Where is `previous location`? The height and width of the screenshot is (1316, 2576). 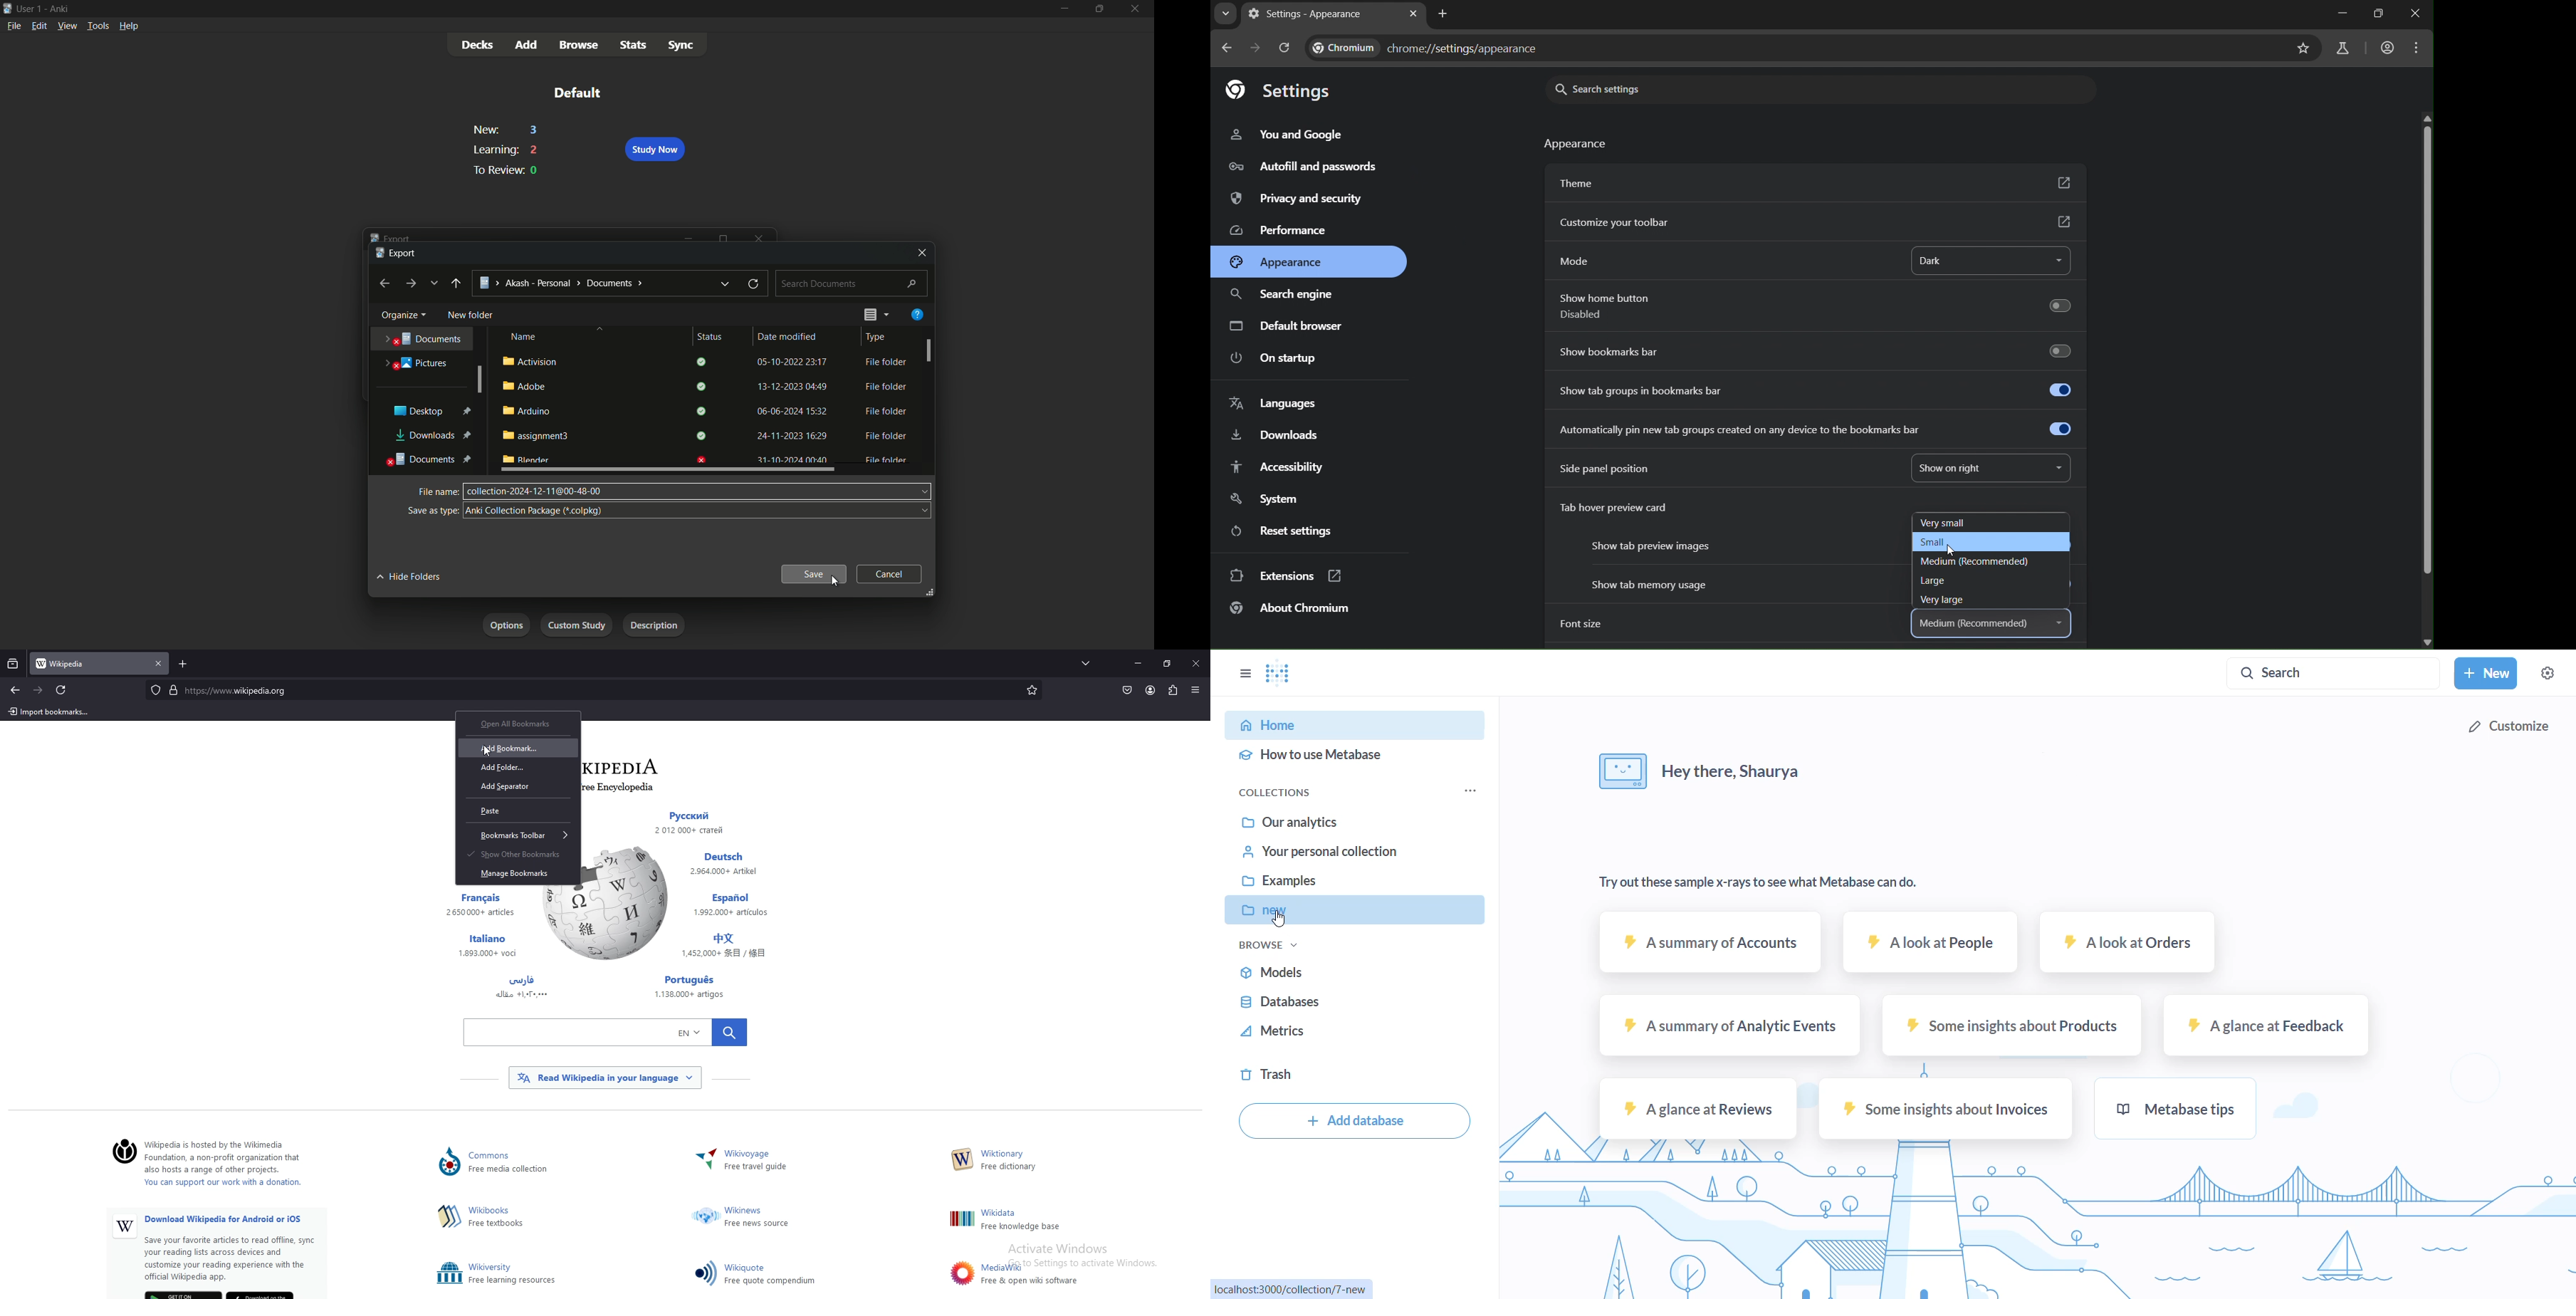 previous location is located at coordinates (726, 284).